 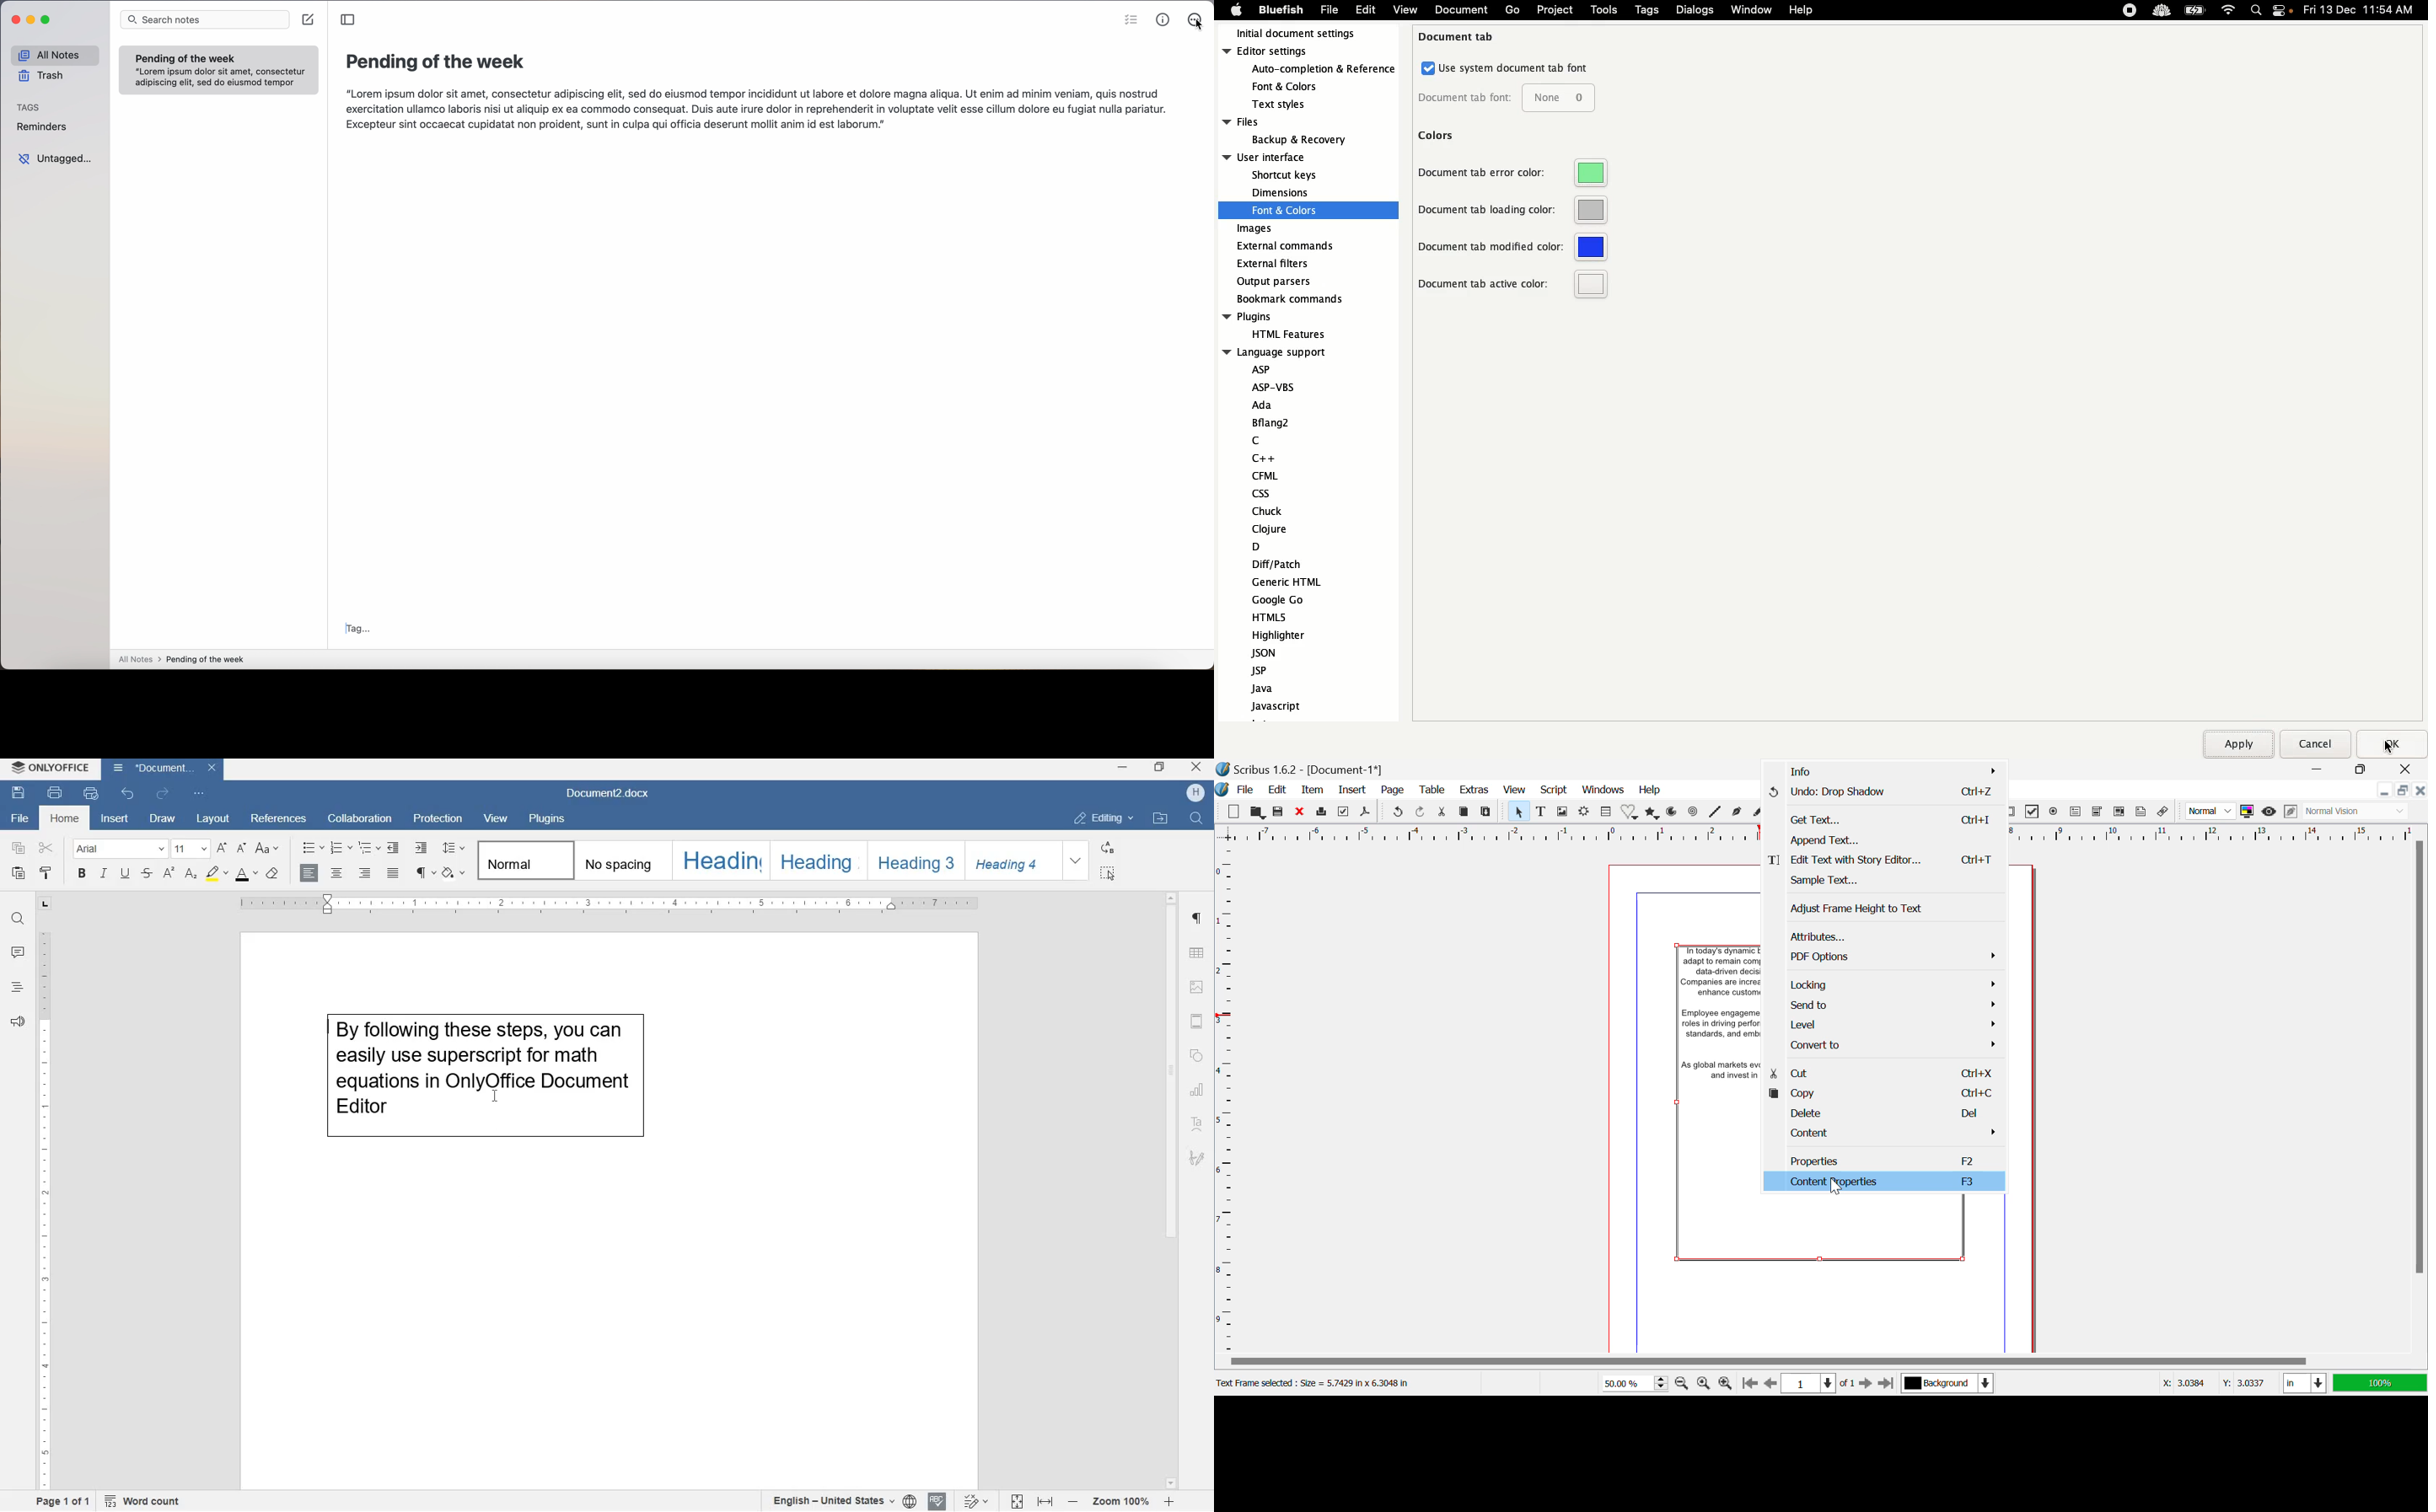 I want to click on Apple logo, so click(x=1236, y=9).